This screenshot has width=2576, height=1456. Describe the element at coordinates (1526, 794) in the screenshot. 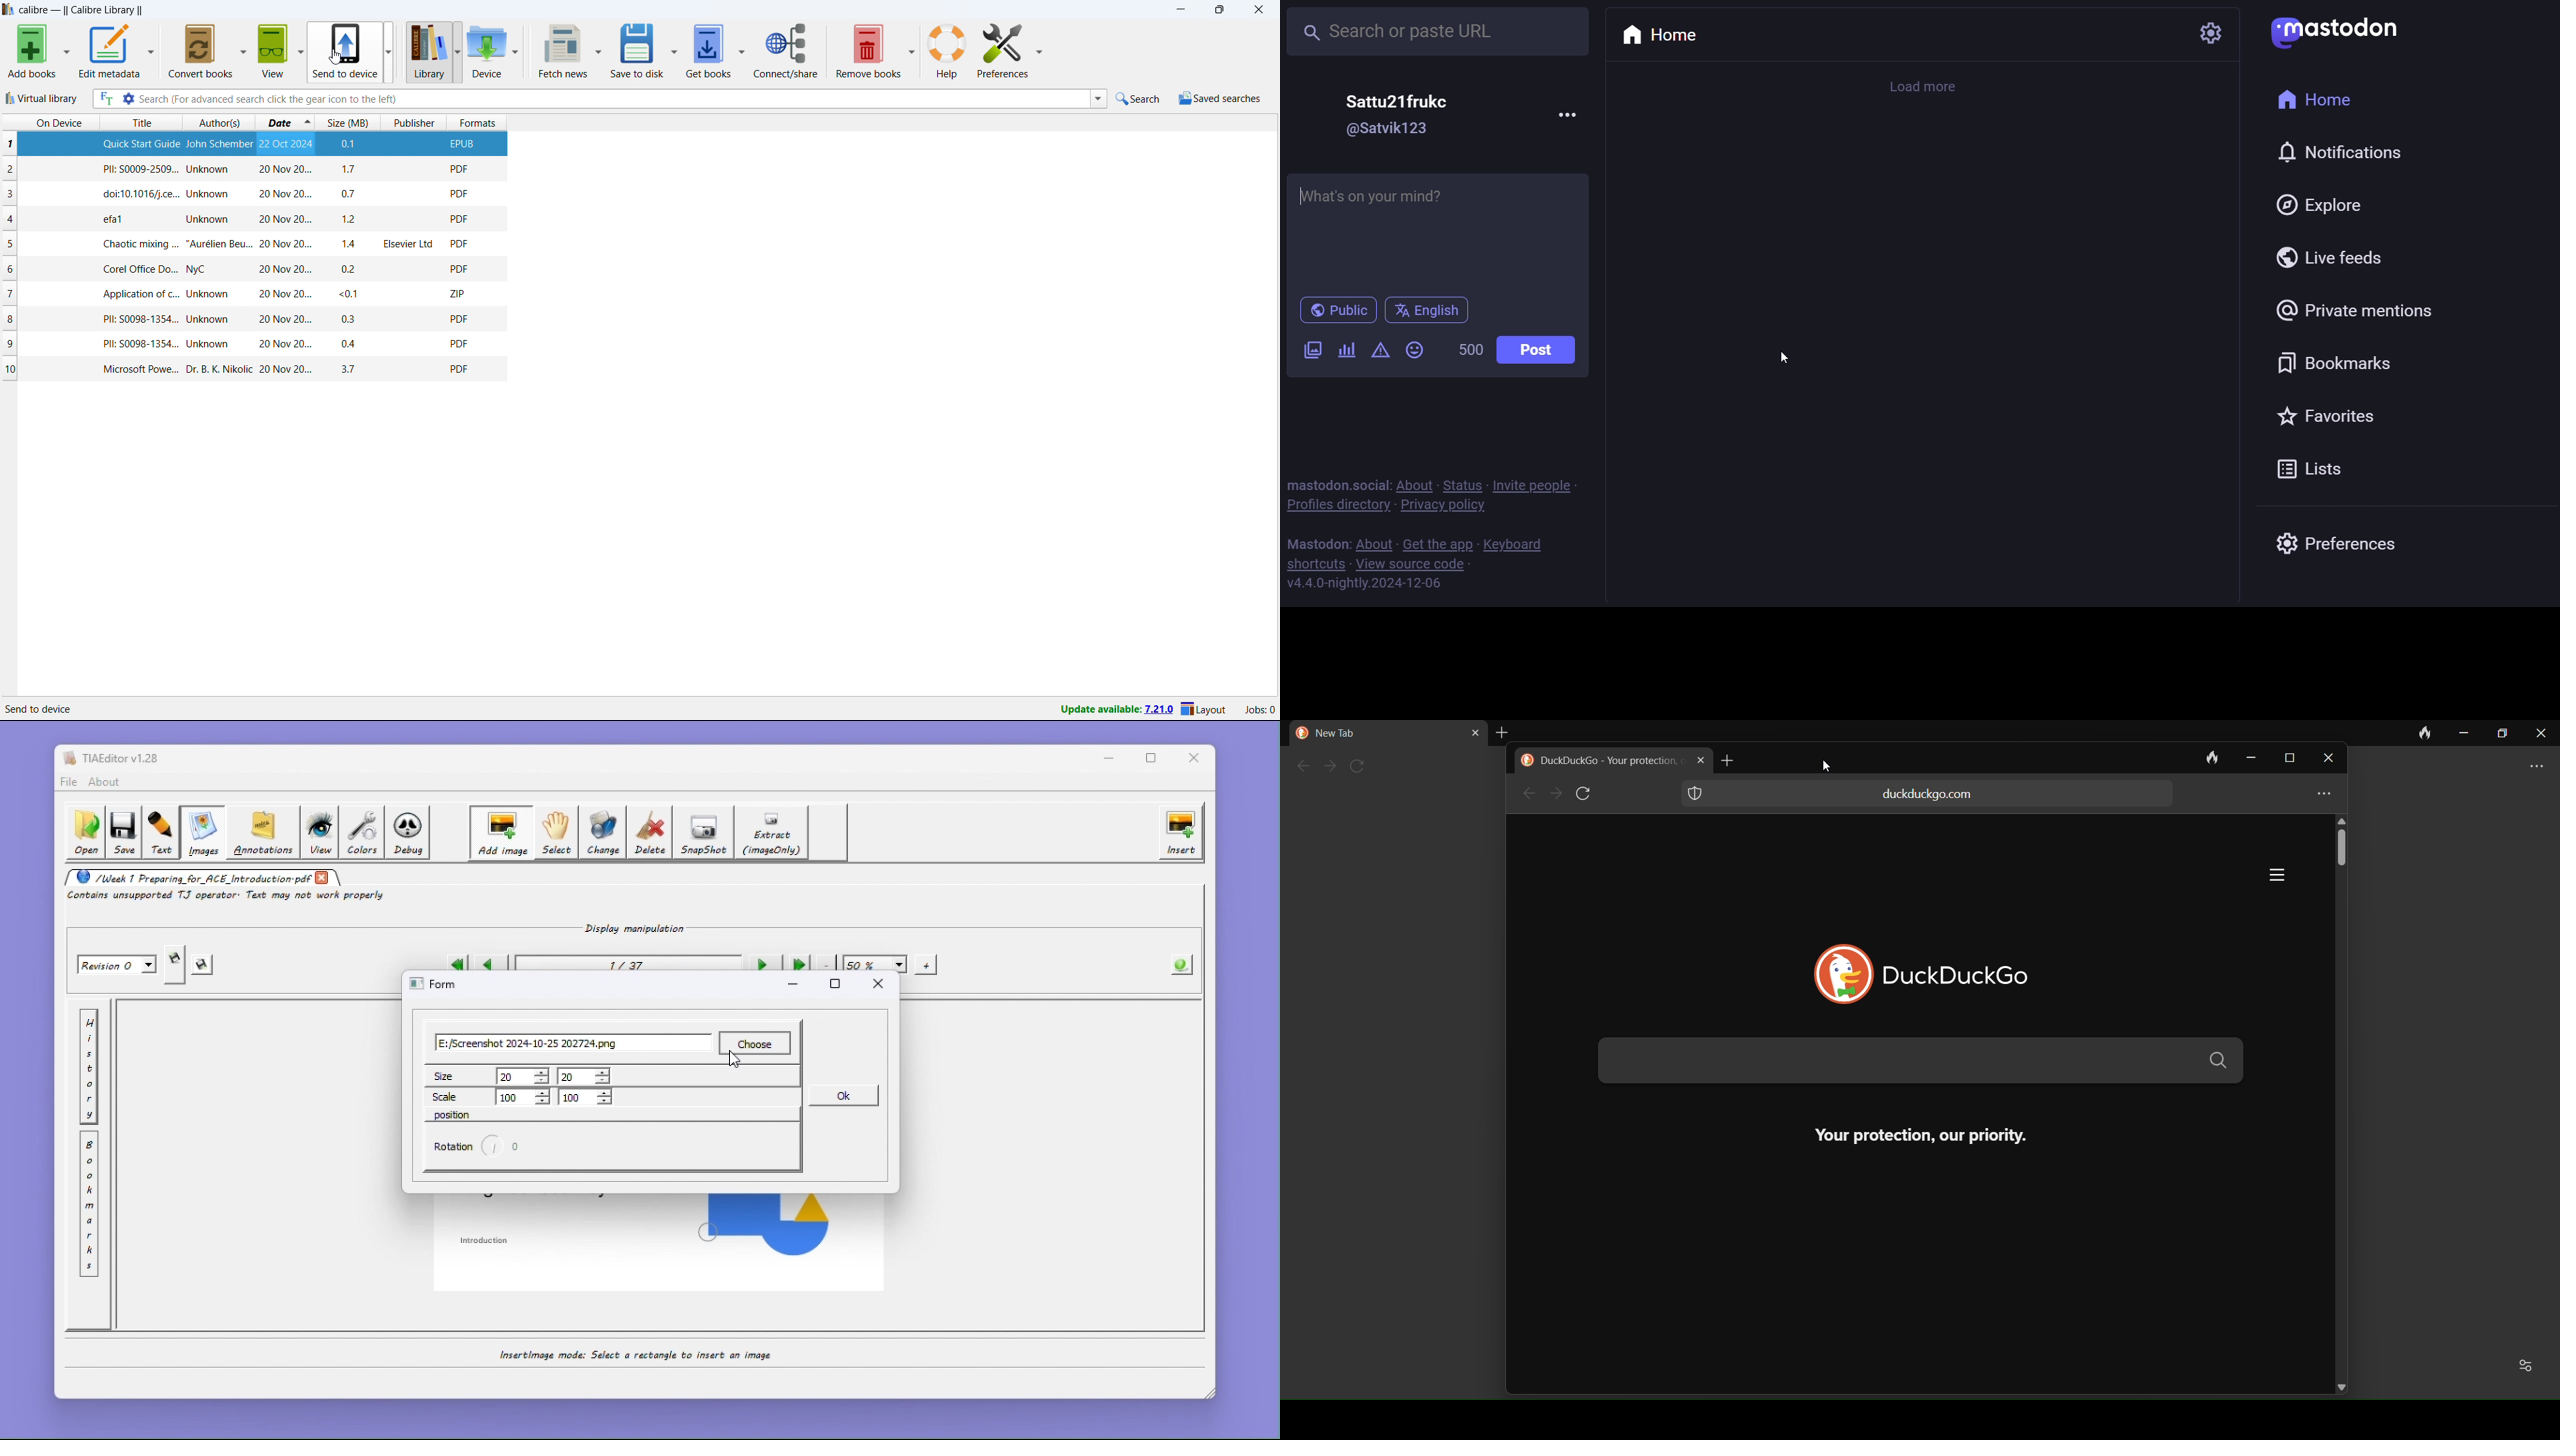

I see `back` at that location.